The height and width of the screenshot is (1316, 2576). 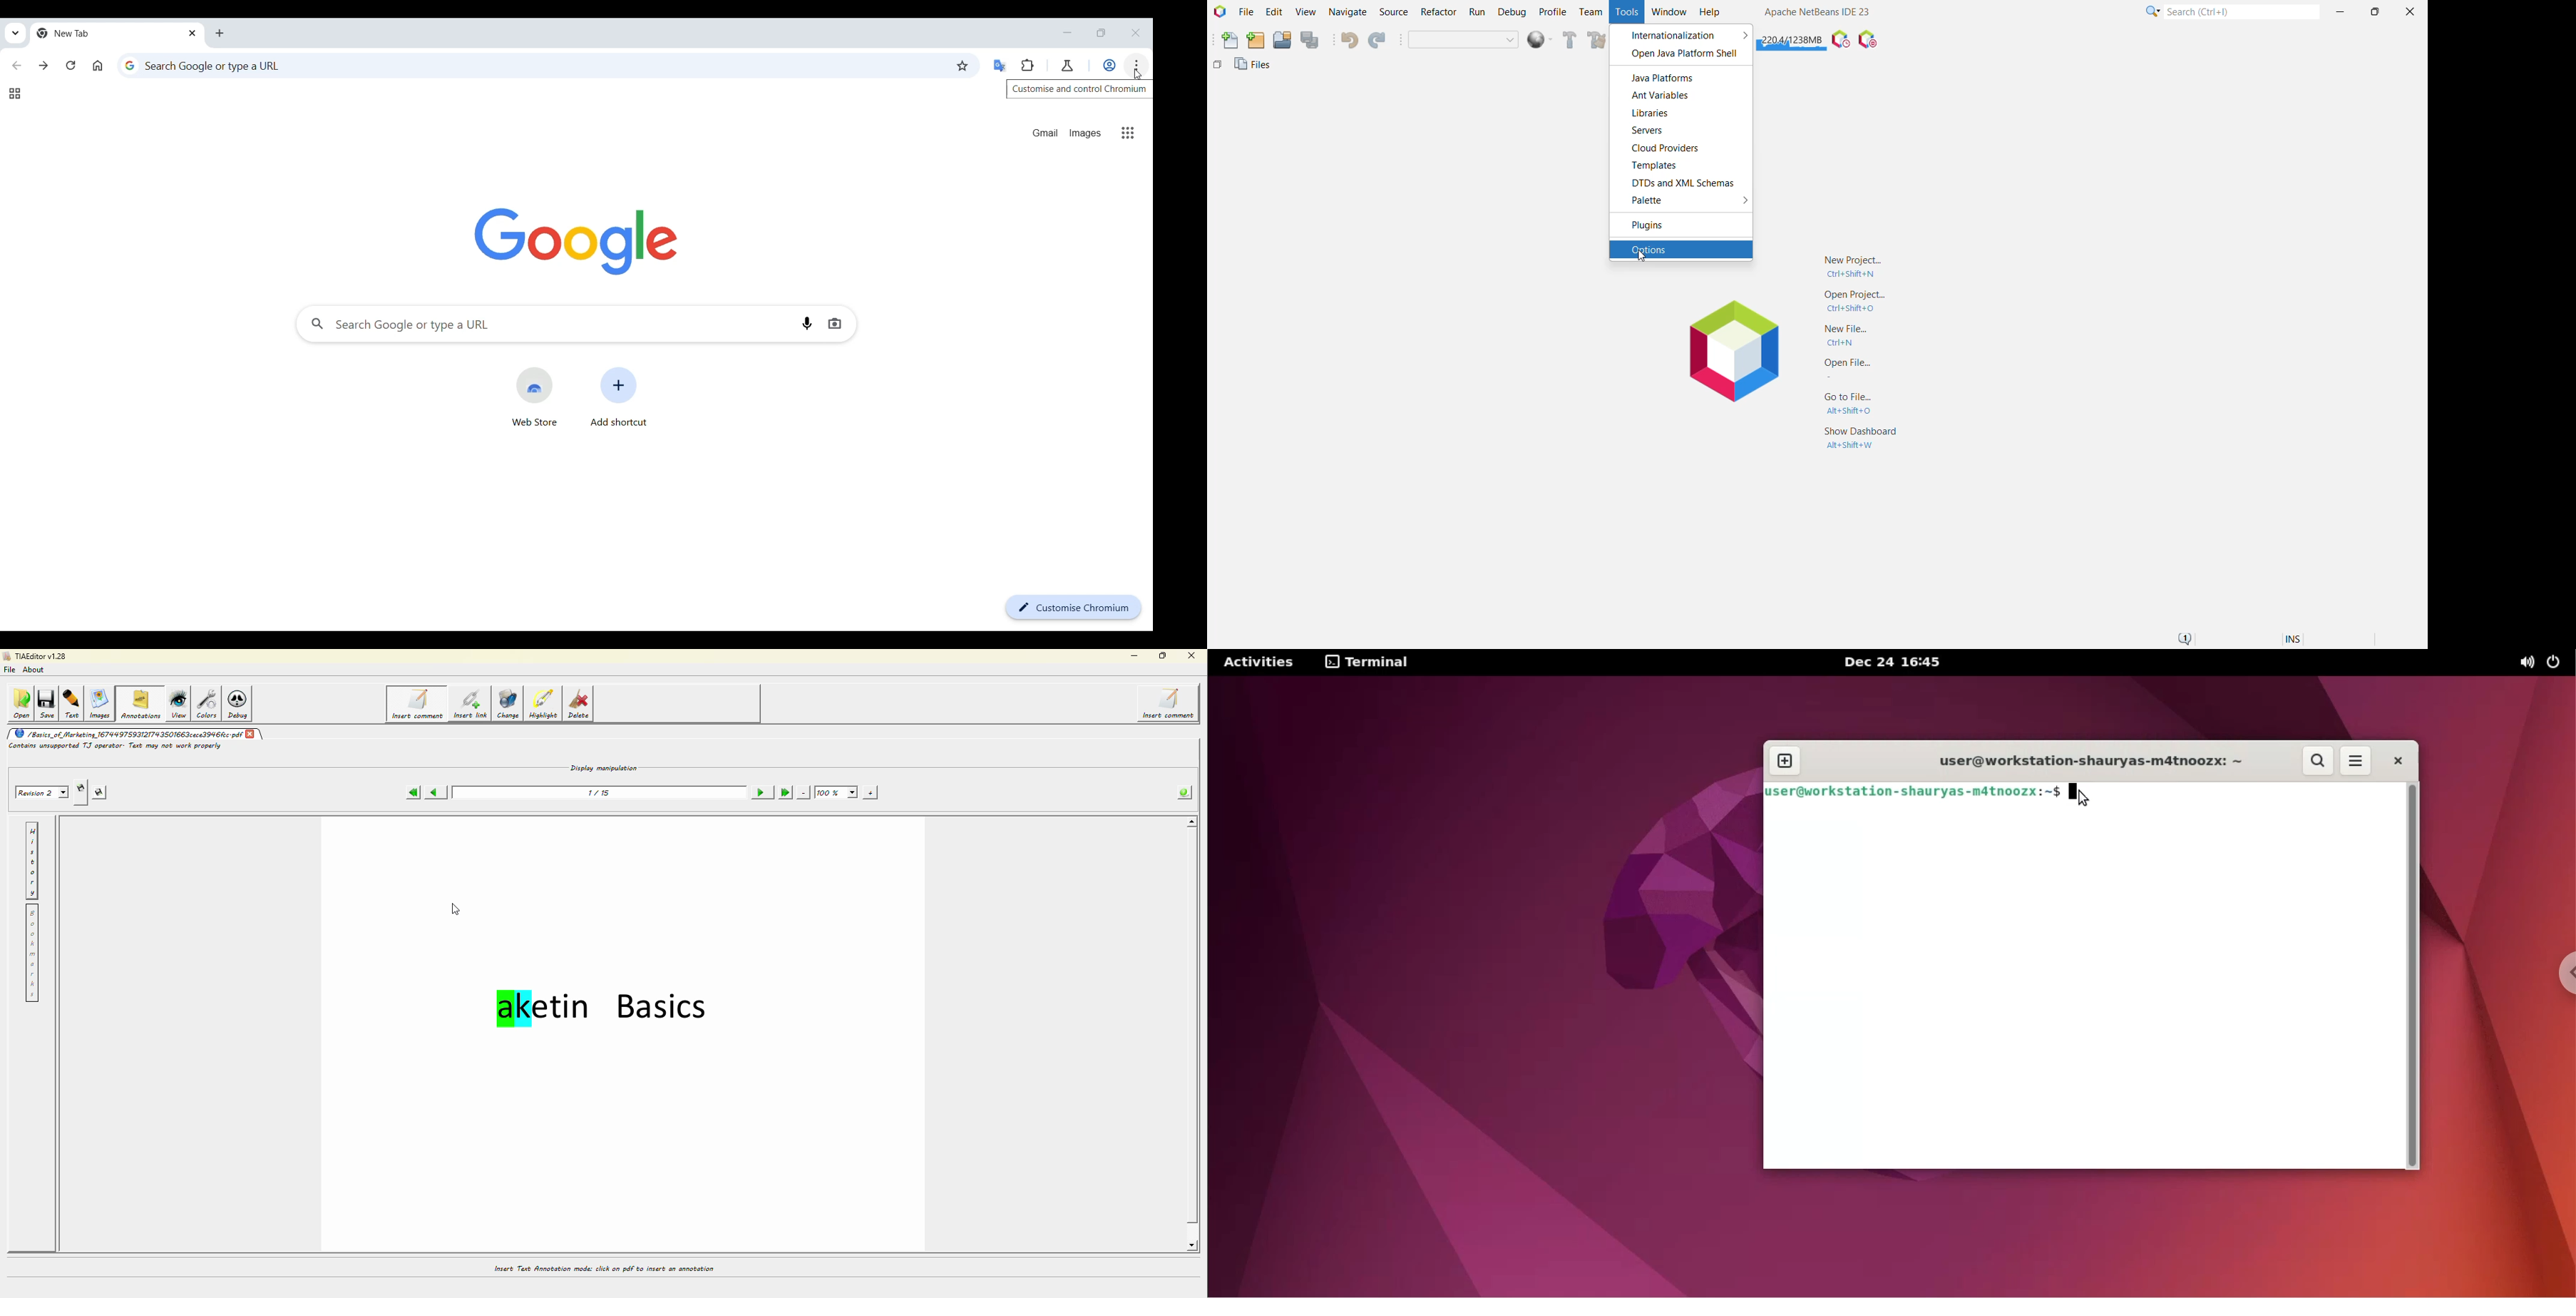 What do you see at coordinates (577, 242) in the screenshot?
I see `Logo of search engine` at bounding box center [577, 242].